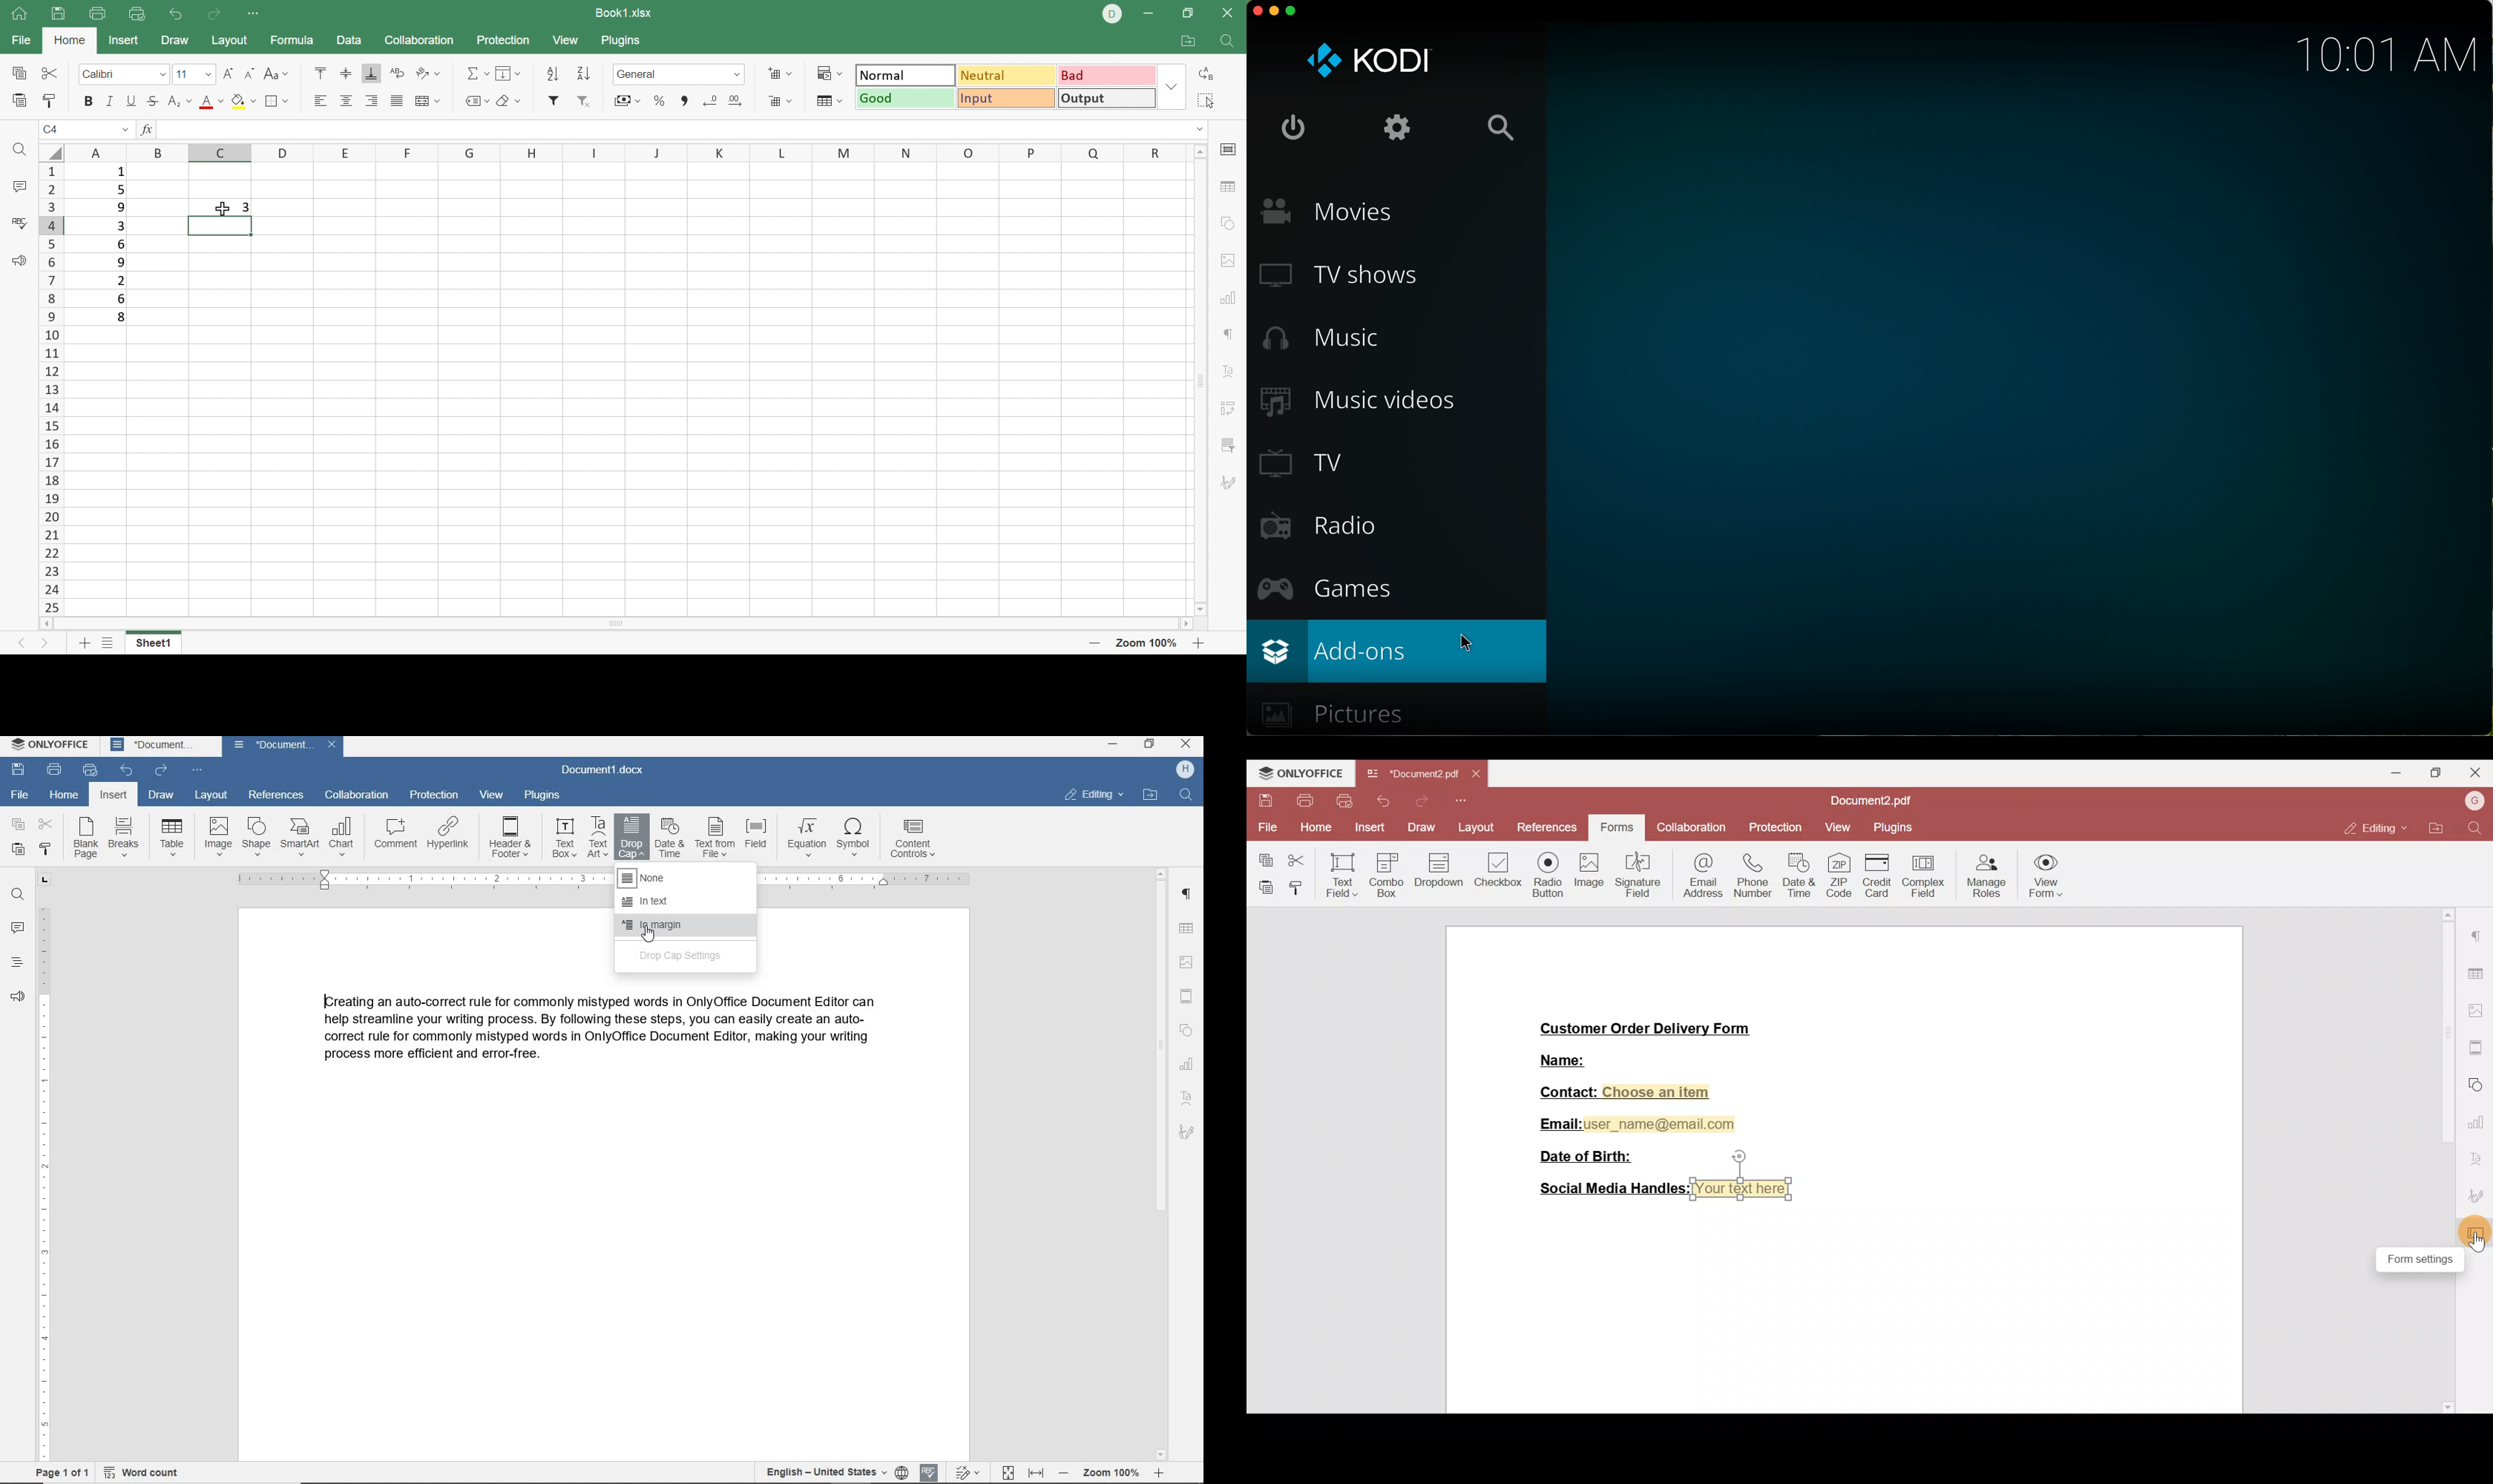 This screenshot has width=2520, height=1484. What do you see at coordinates (1698, 878) in the screenshot?
I see `Email address` at bounding box center [1698, 878].